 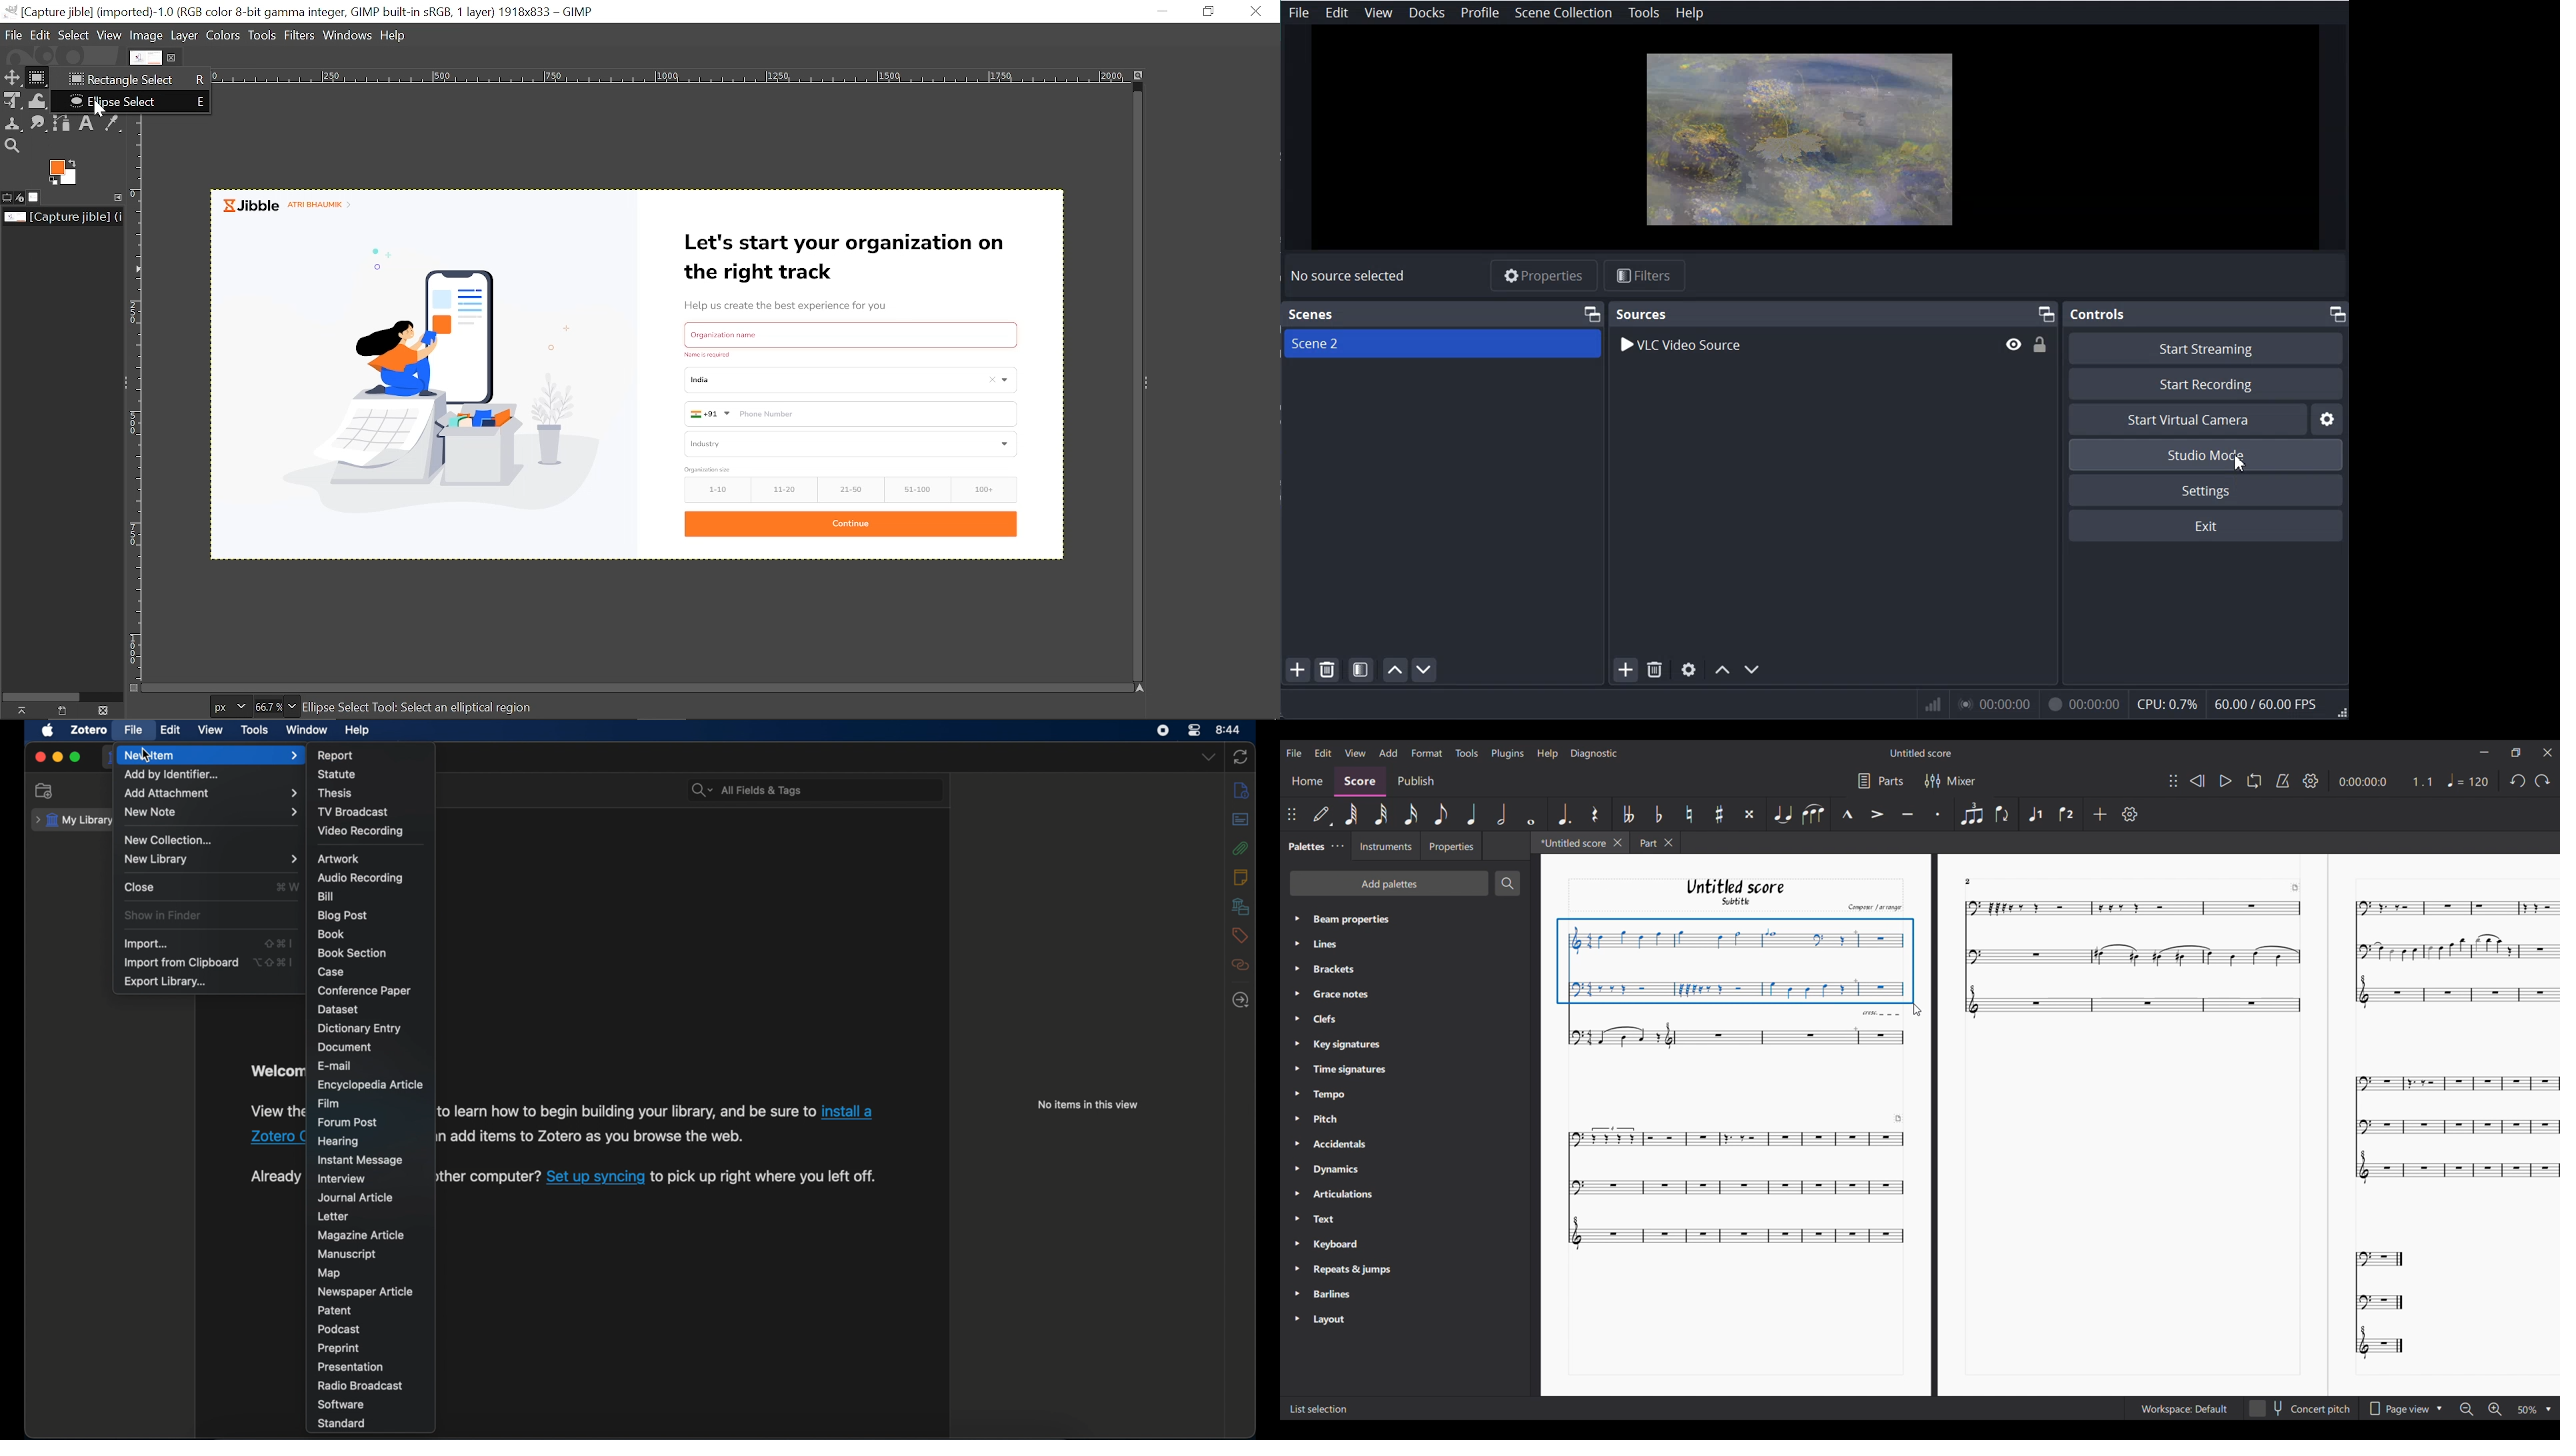 What do you see at coordinates (590, 1136) in the screenshot?
I see `software information` at bounding box center [590, 1136].